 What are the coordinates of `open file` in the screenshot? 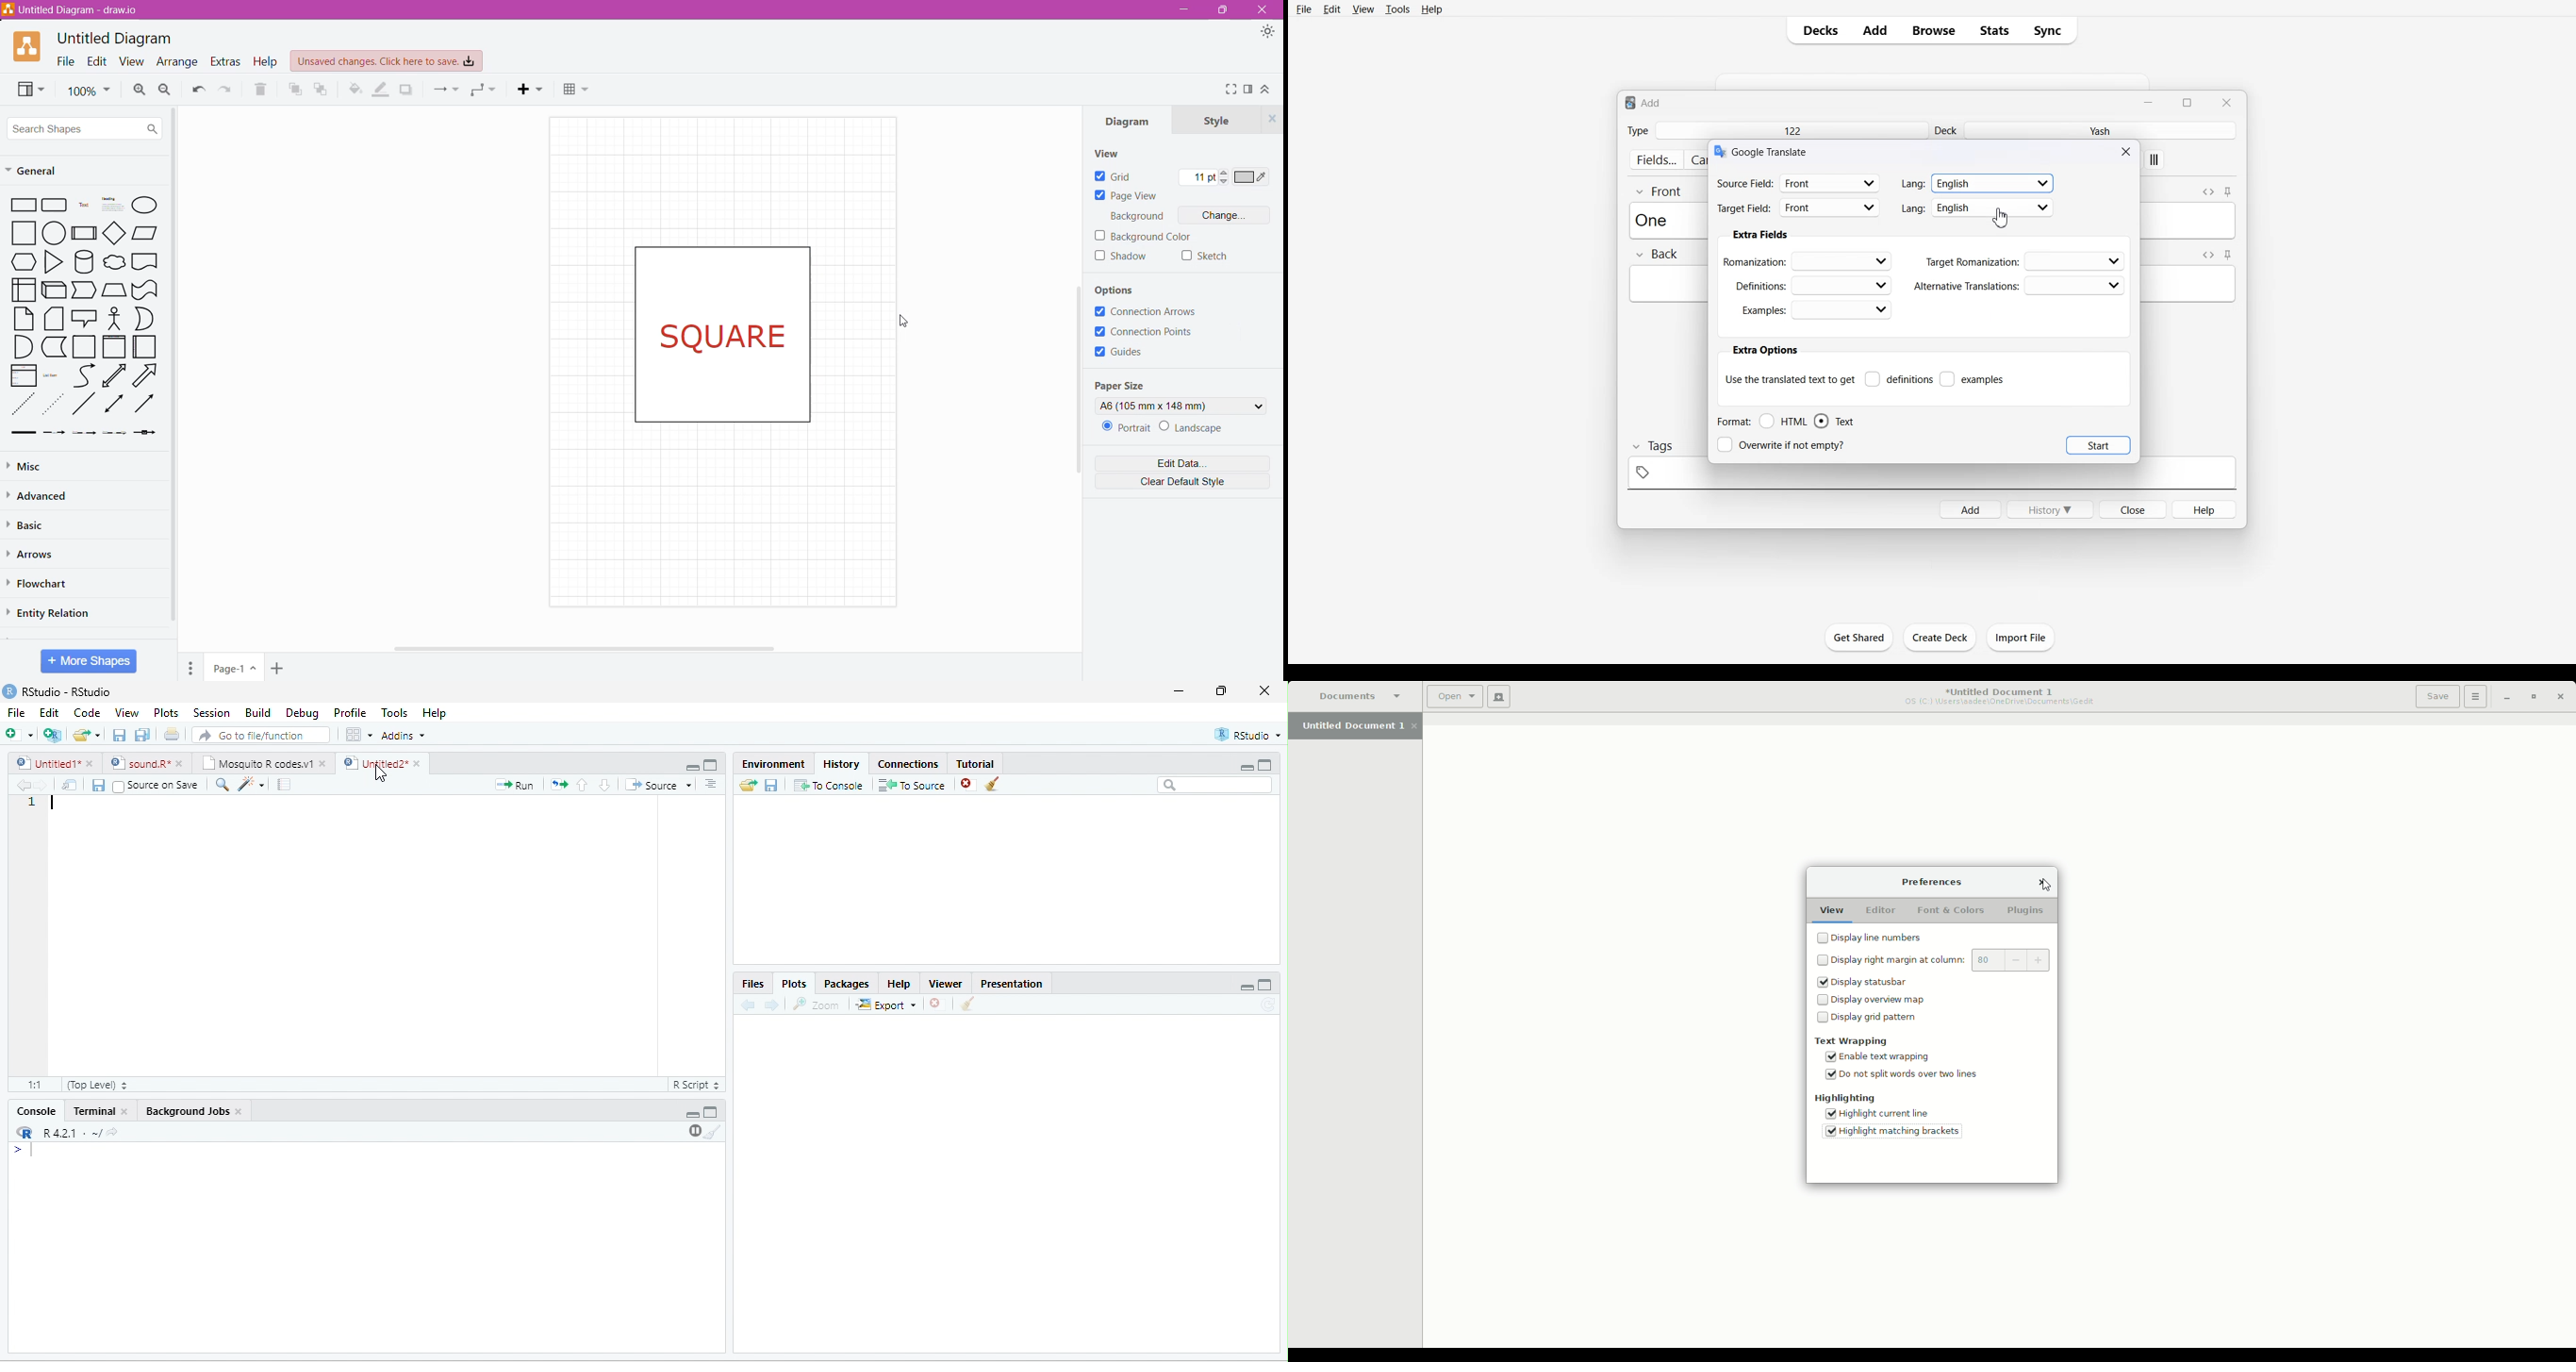 It's located at (87, 735).